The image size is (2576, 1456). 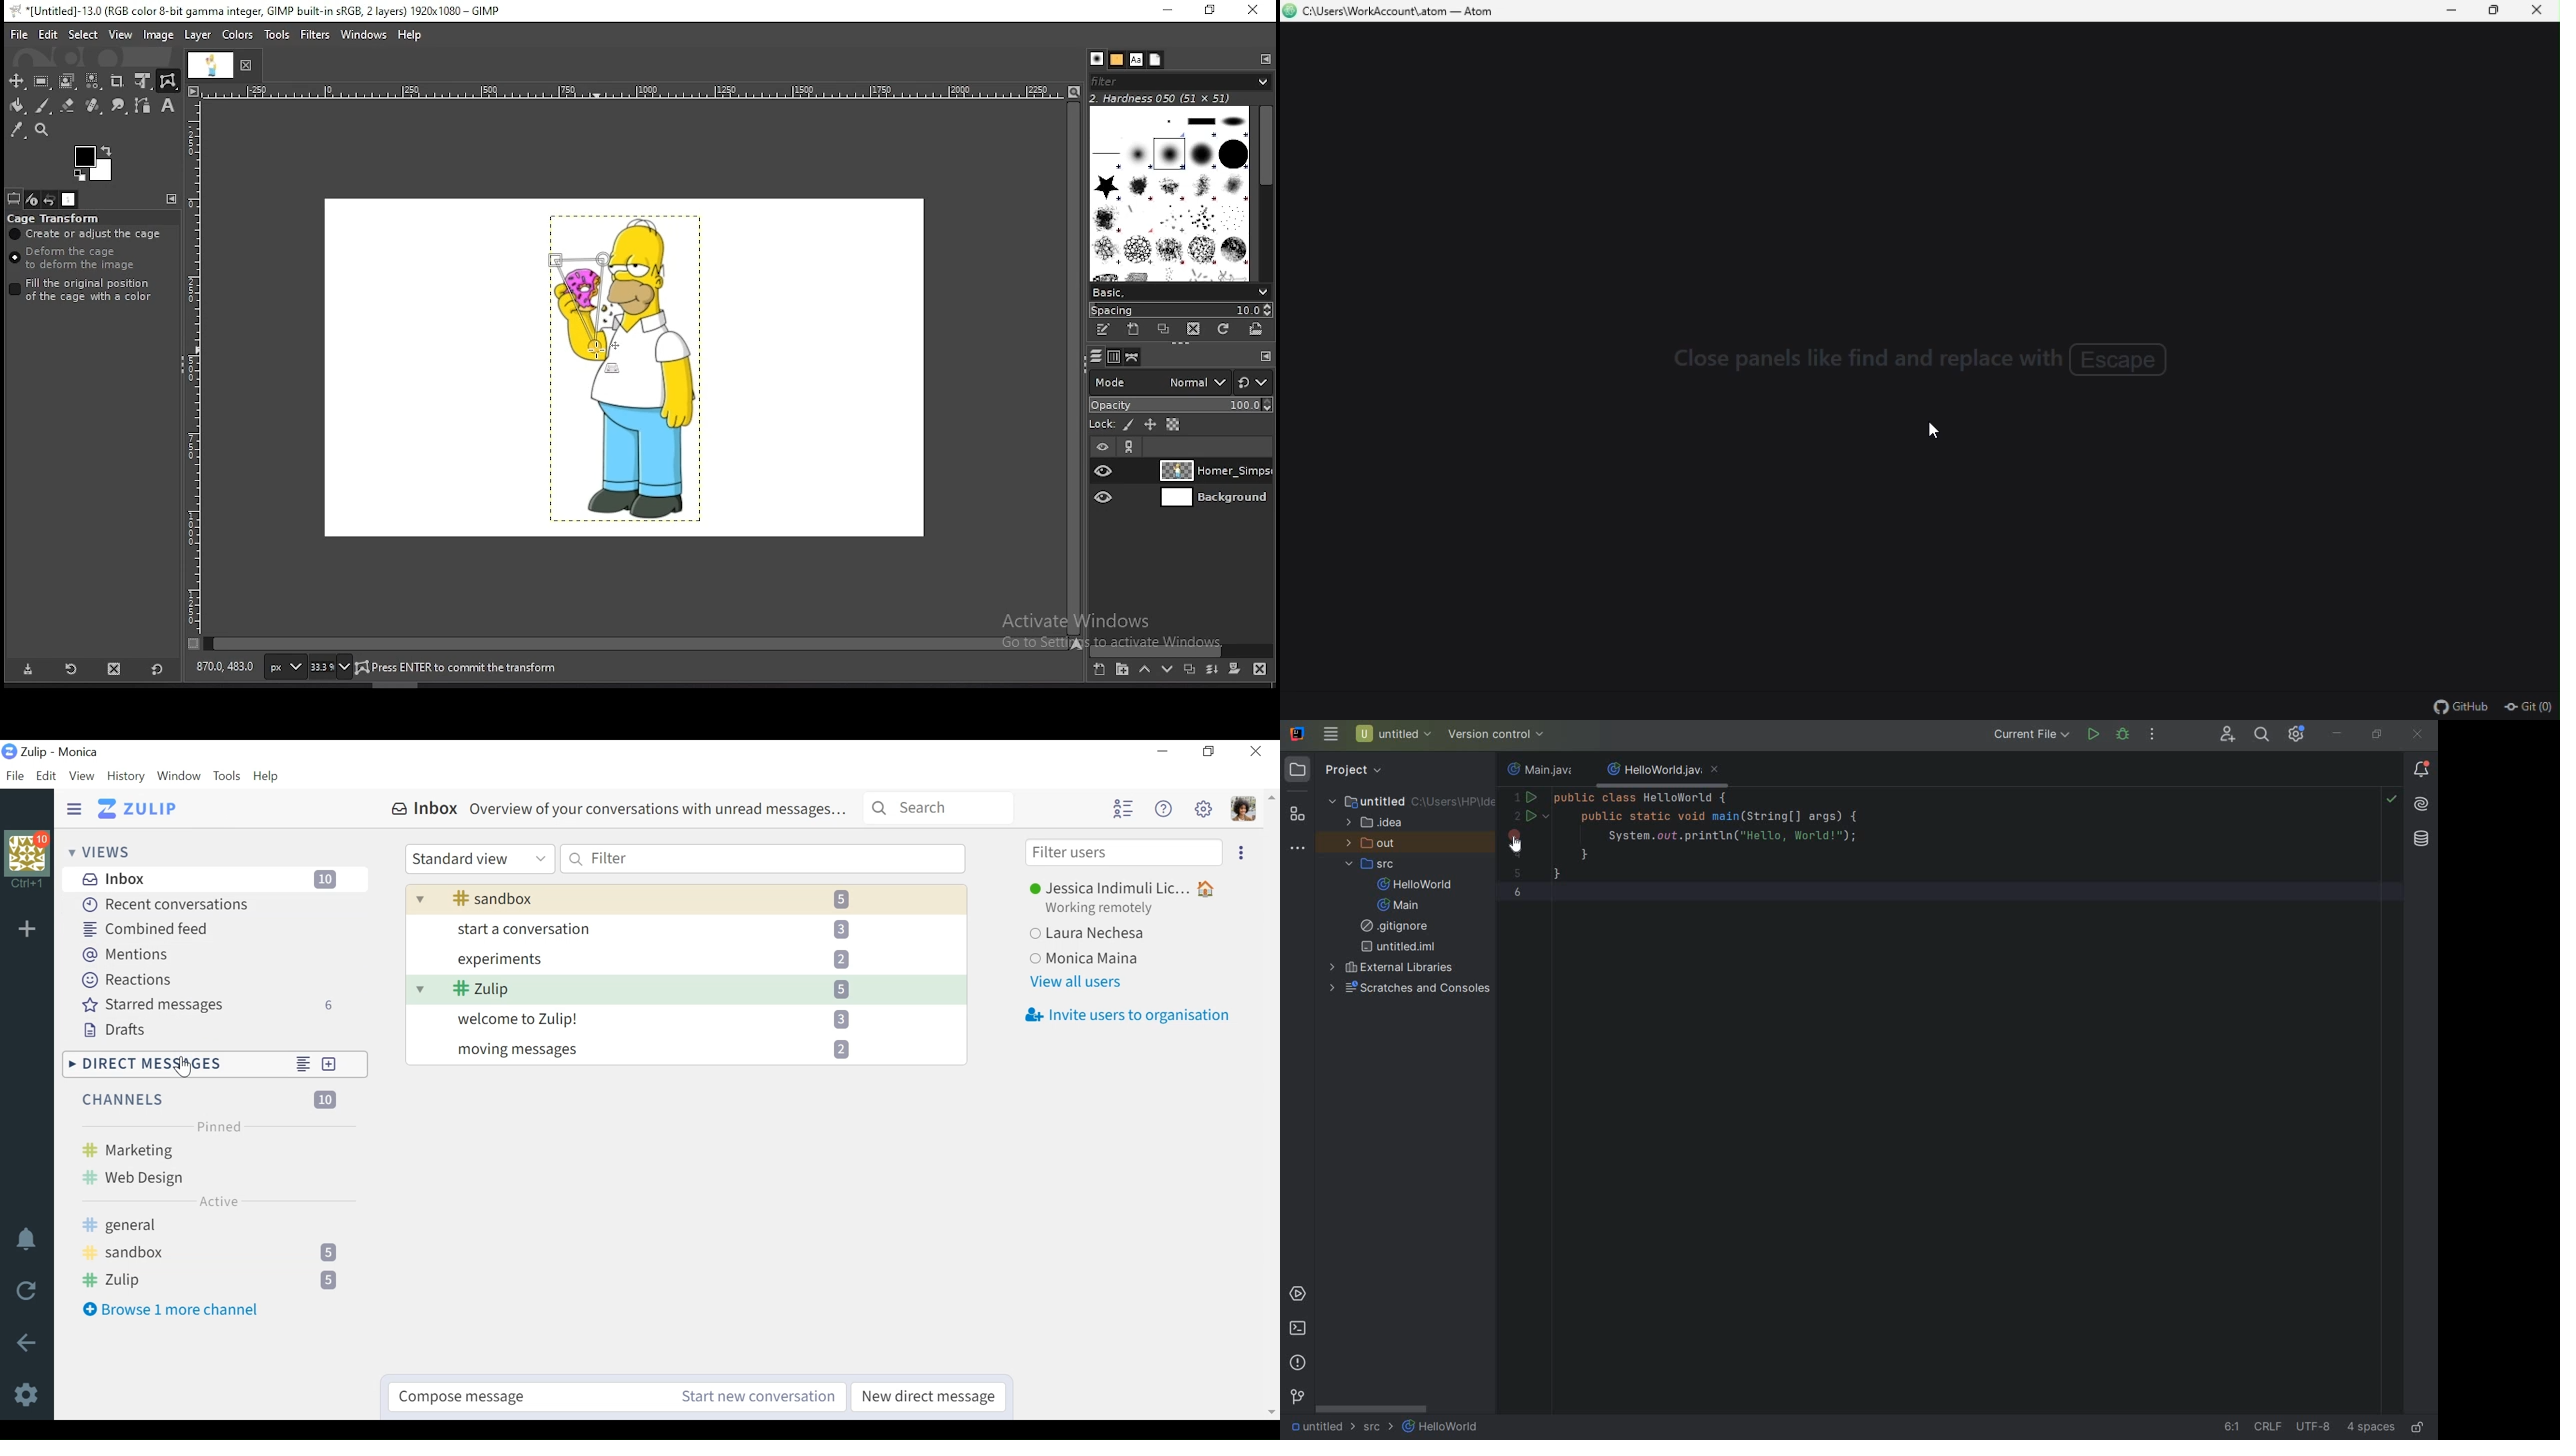 I want to click on Channel, so click(x=217, y=1255).